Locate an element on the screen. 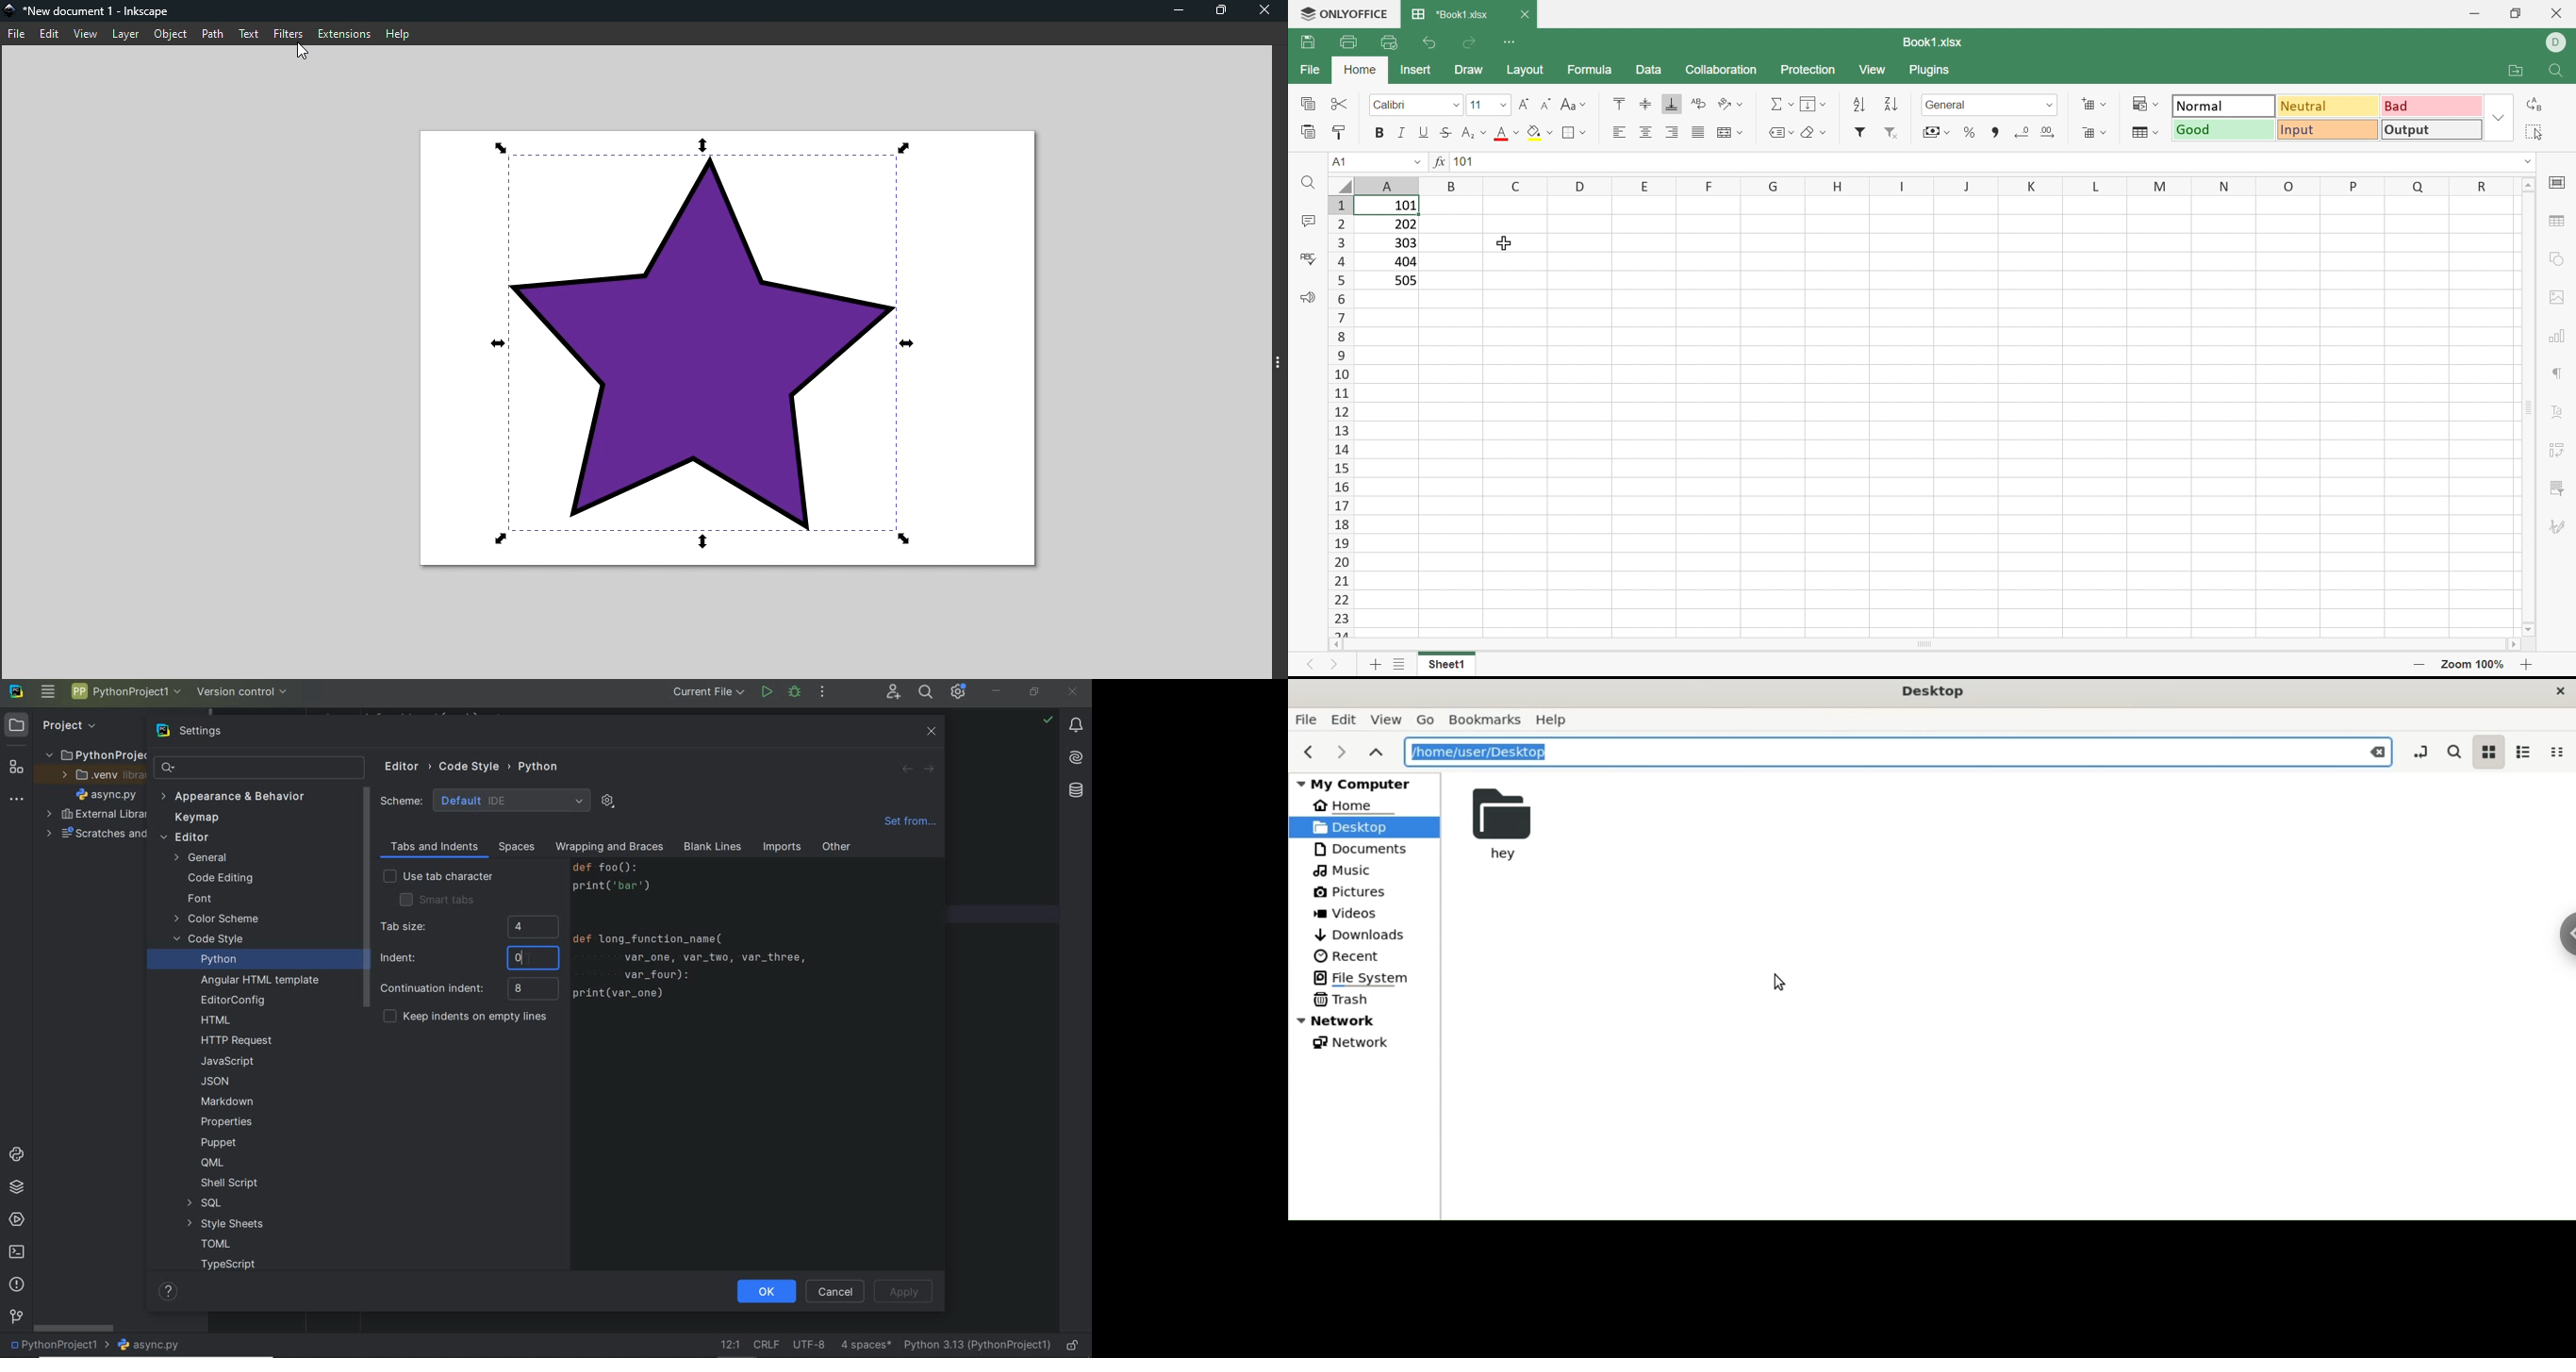 Image resolution: width=2576 pixels, height=1372 pixels. Increase decimals is located at coordinates (2051, 133).